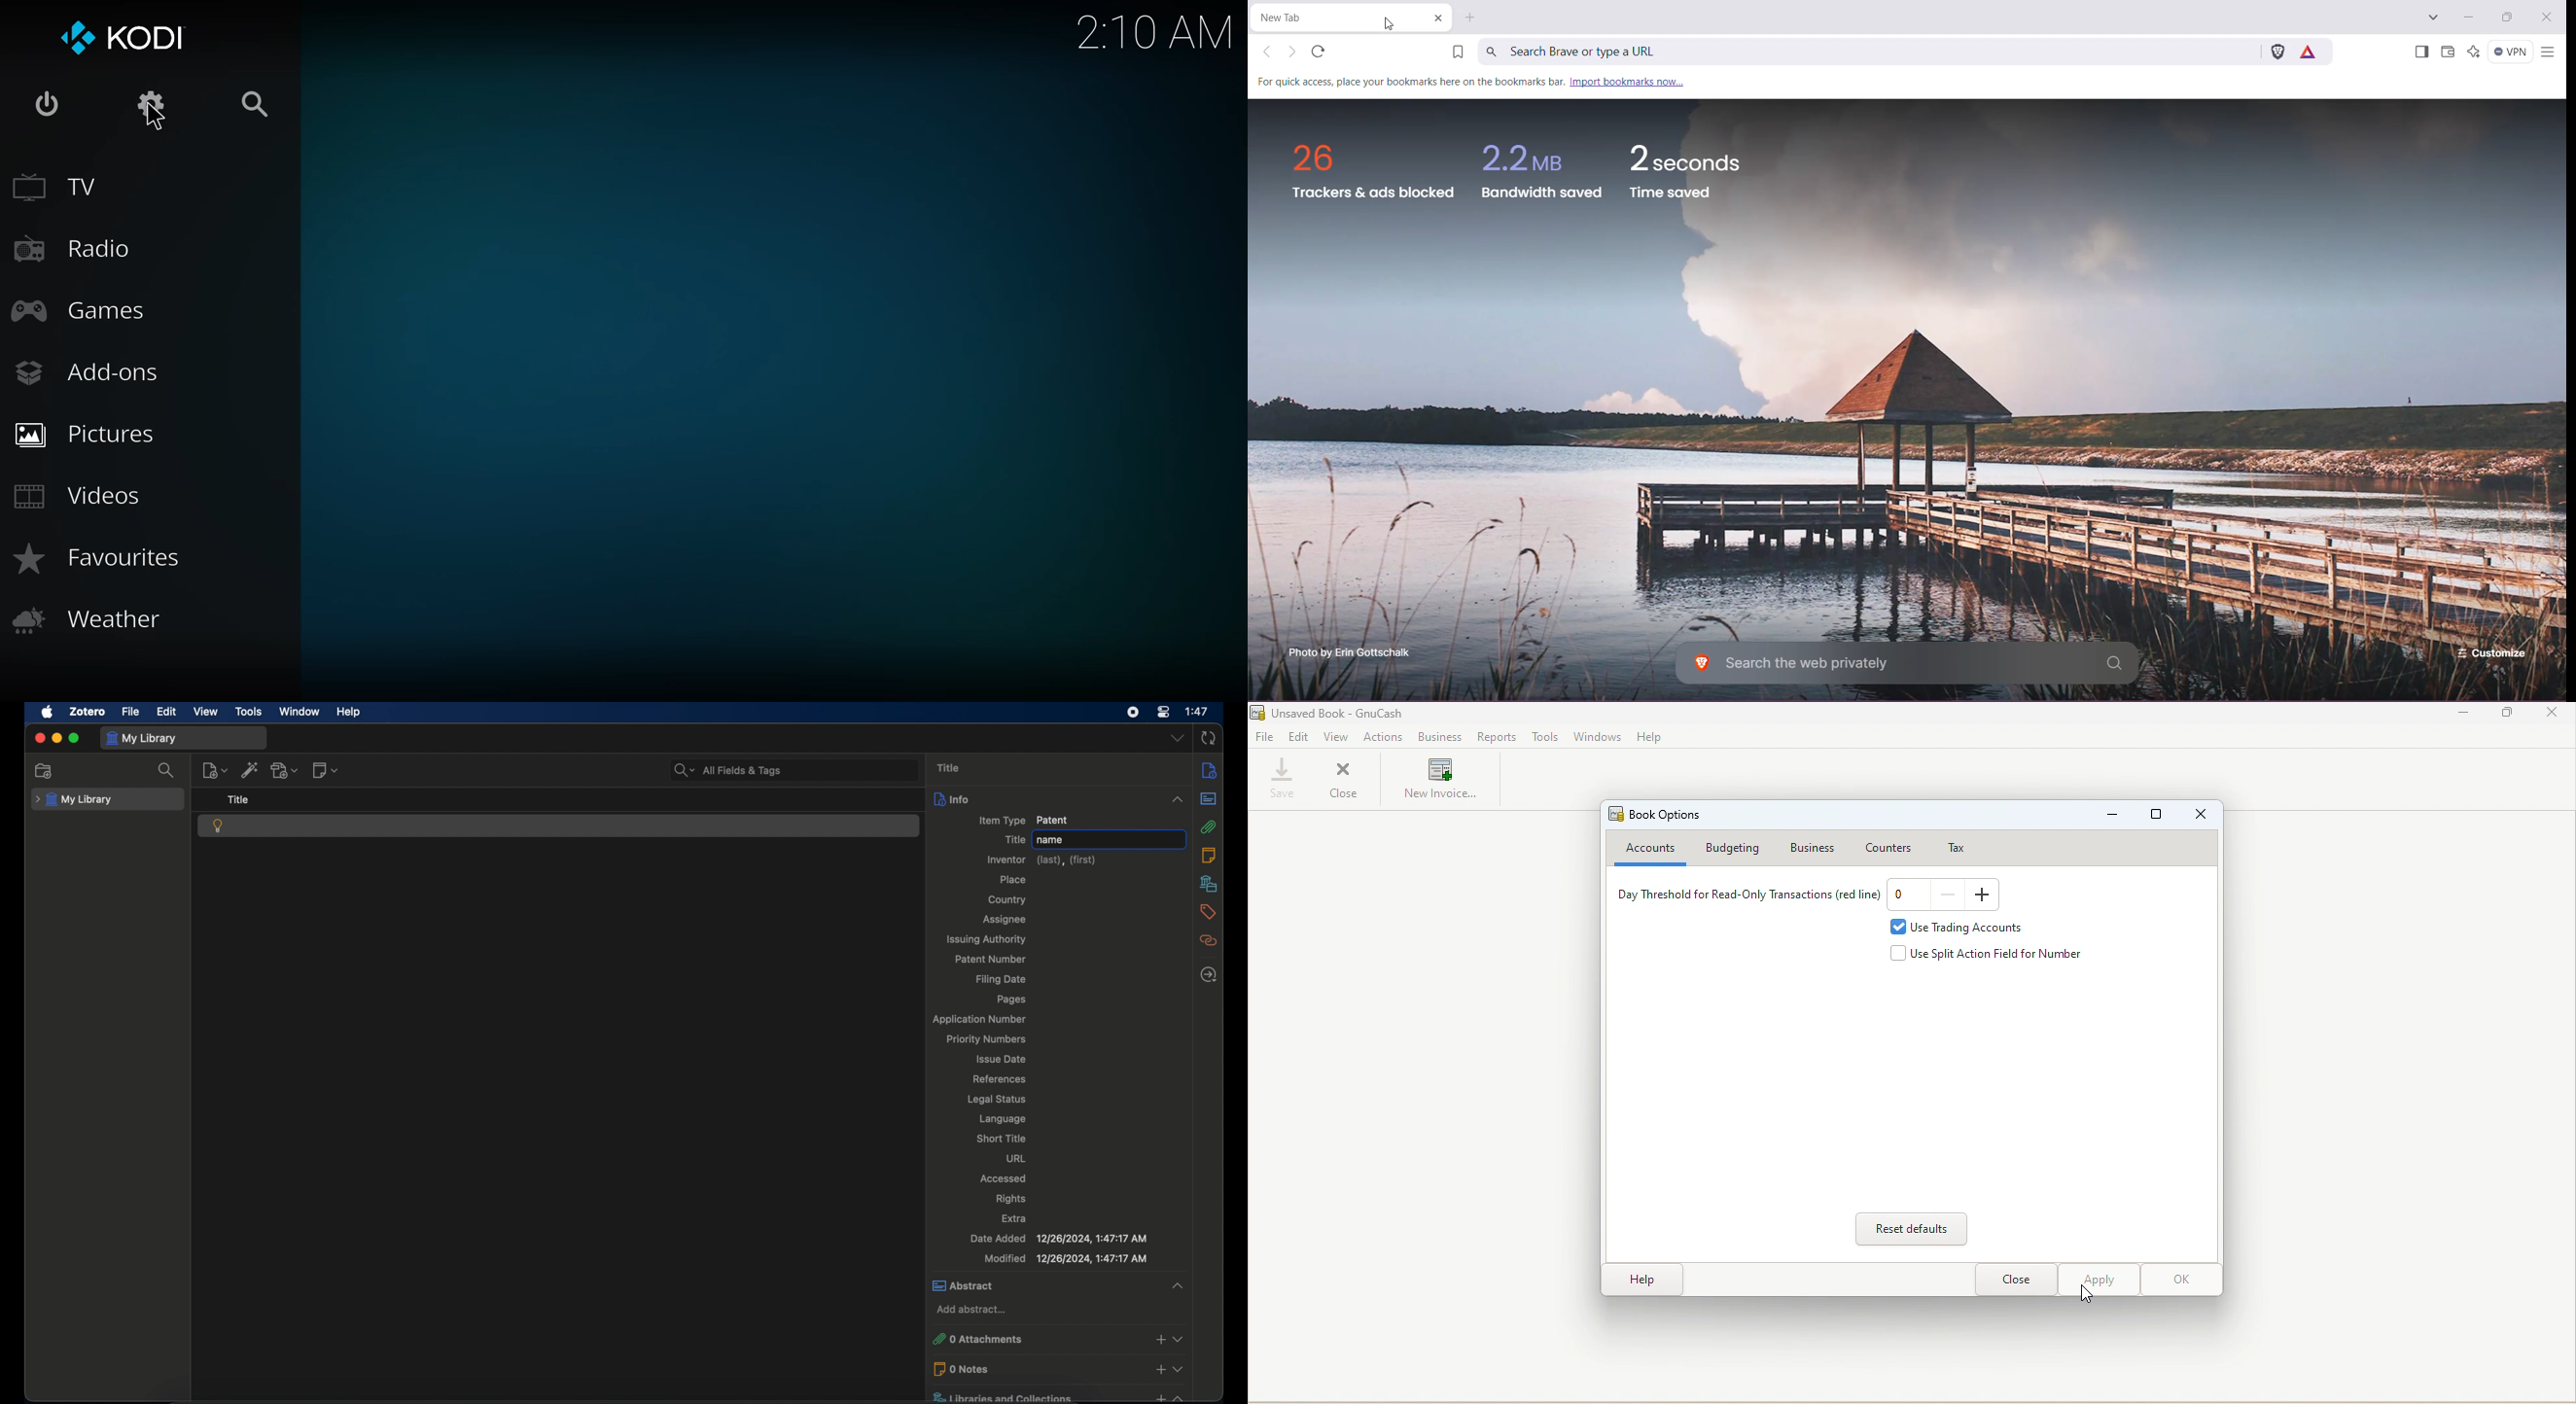 The image size is (2576, 1428). Describe the element at coordinates (986, 939) in the screenshot. I see `issuing authority` at that location.